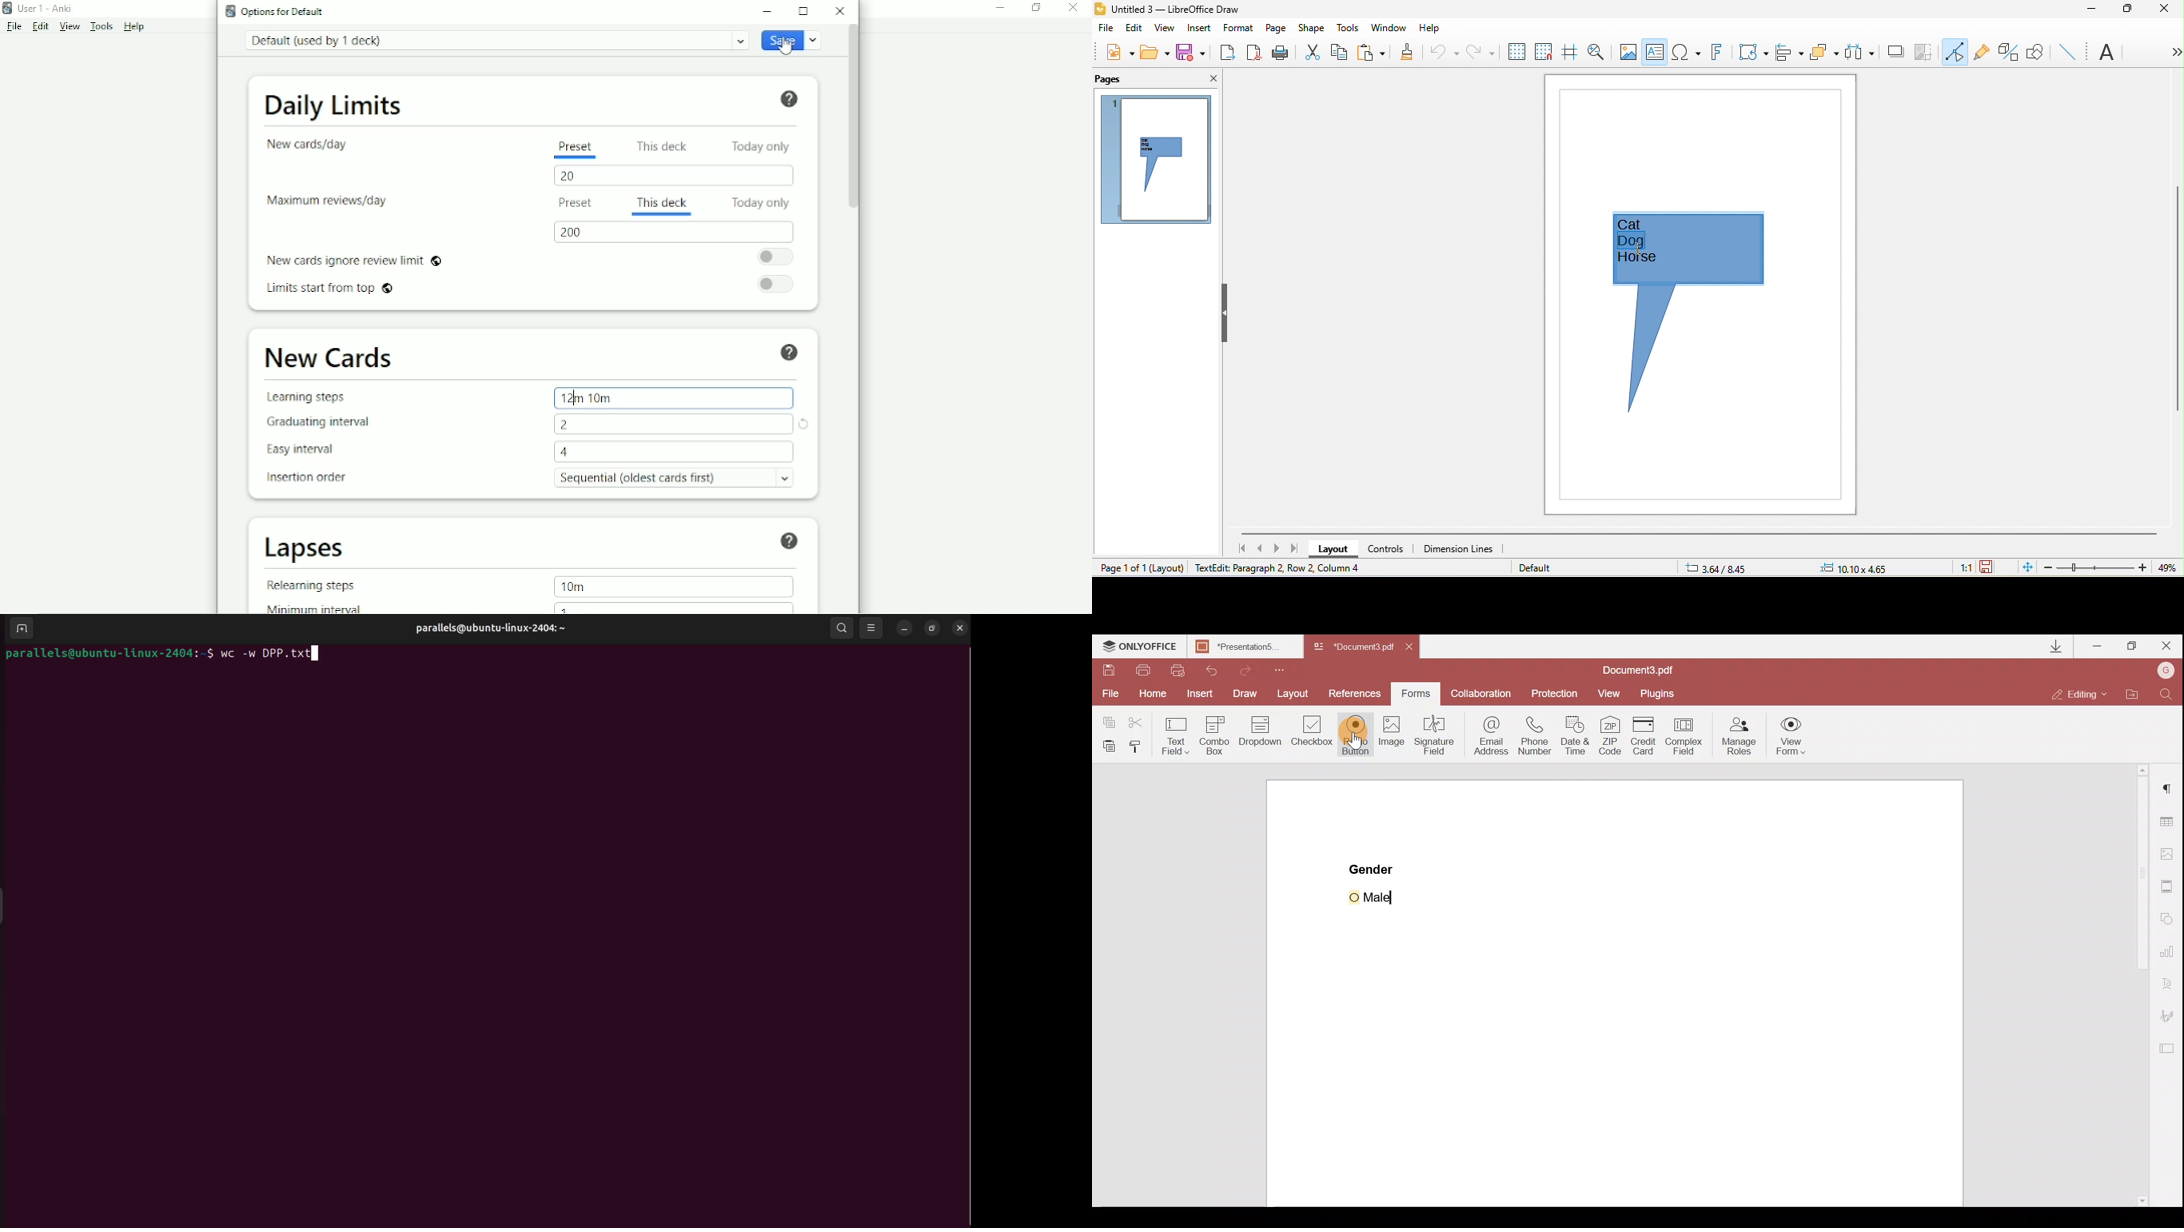  I want to click on crop image, so click(1925, 53).